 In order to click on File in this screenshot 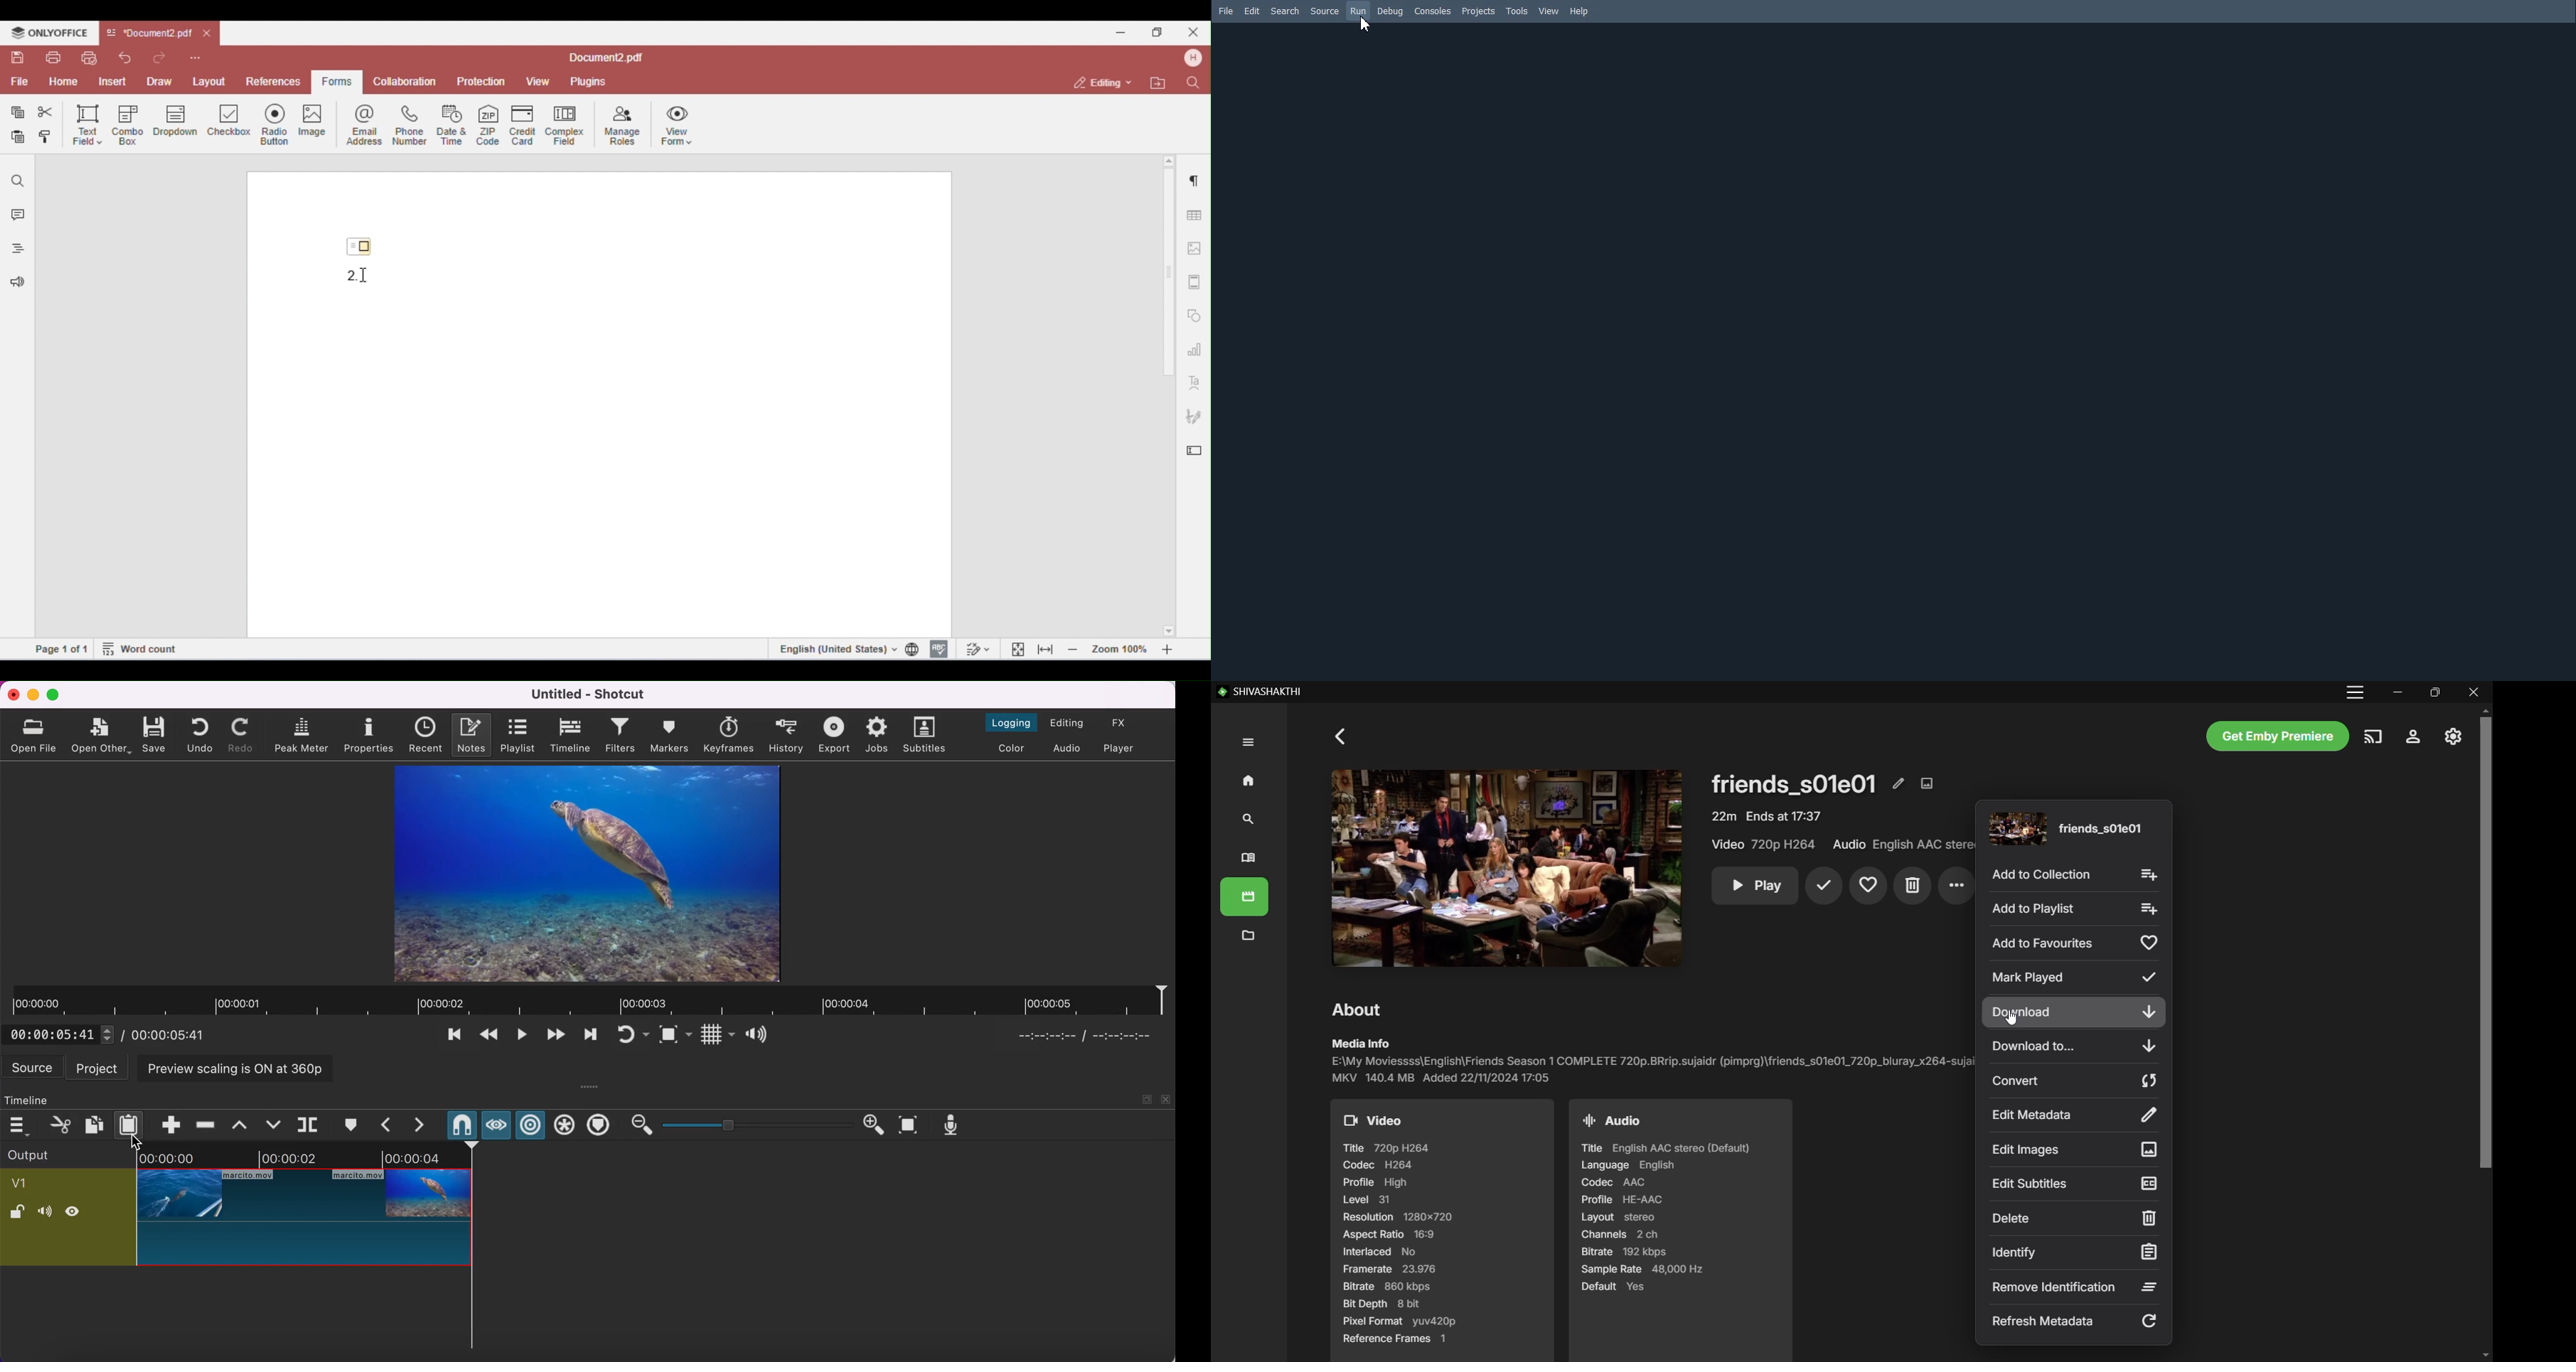, I will do `click(1226, 10)`.